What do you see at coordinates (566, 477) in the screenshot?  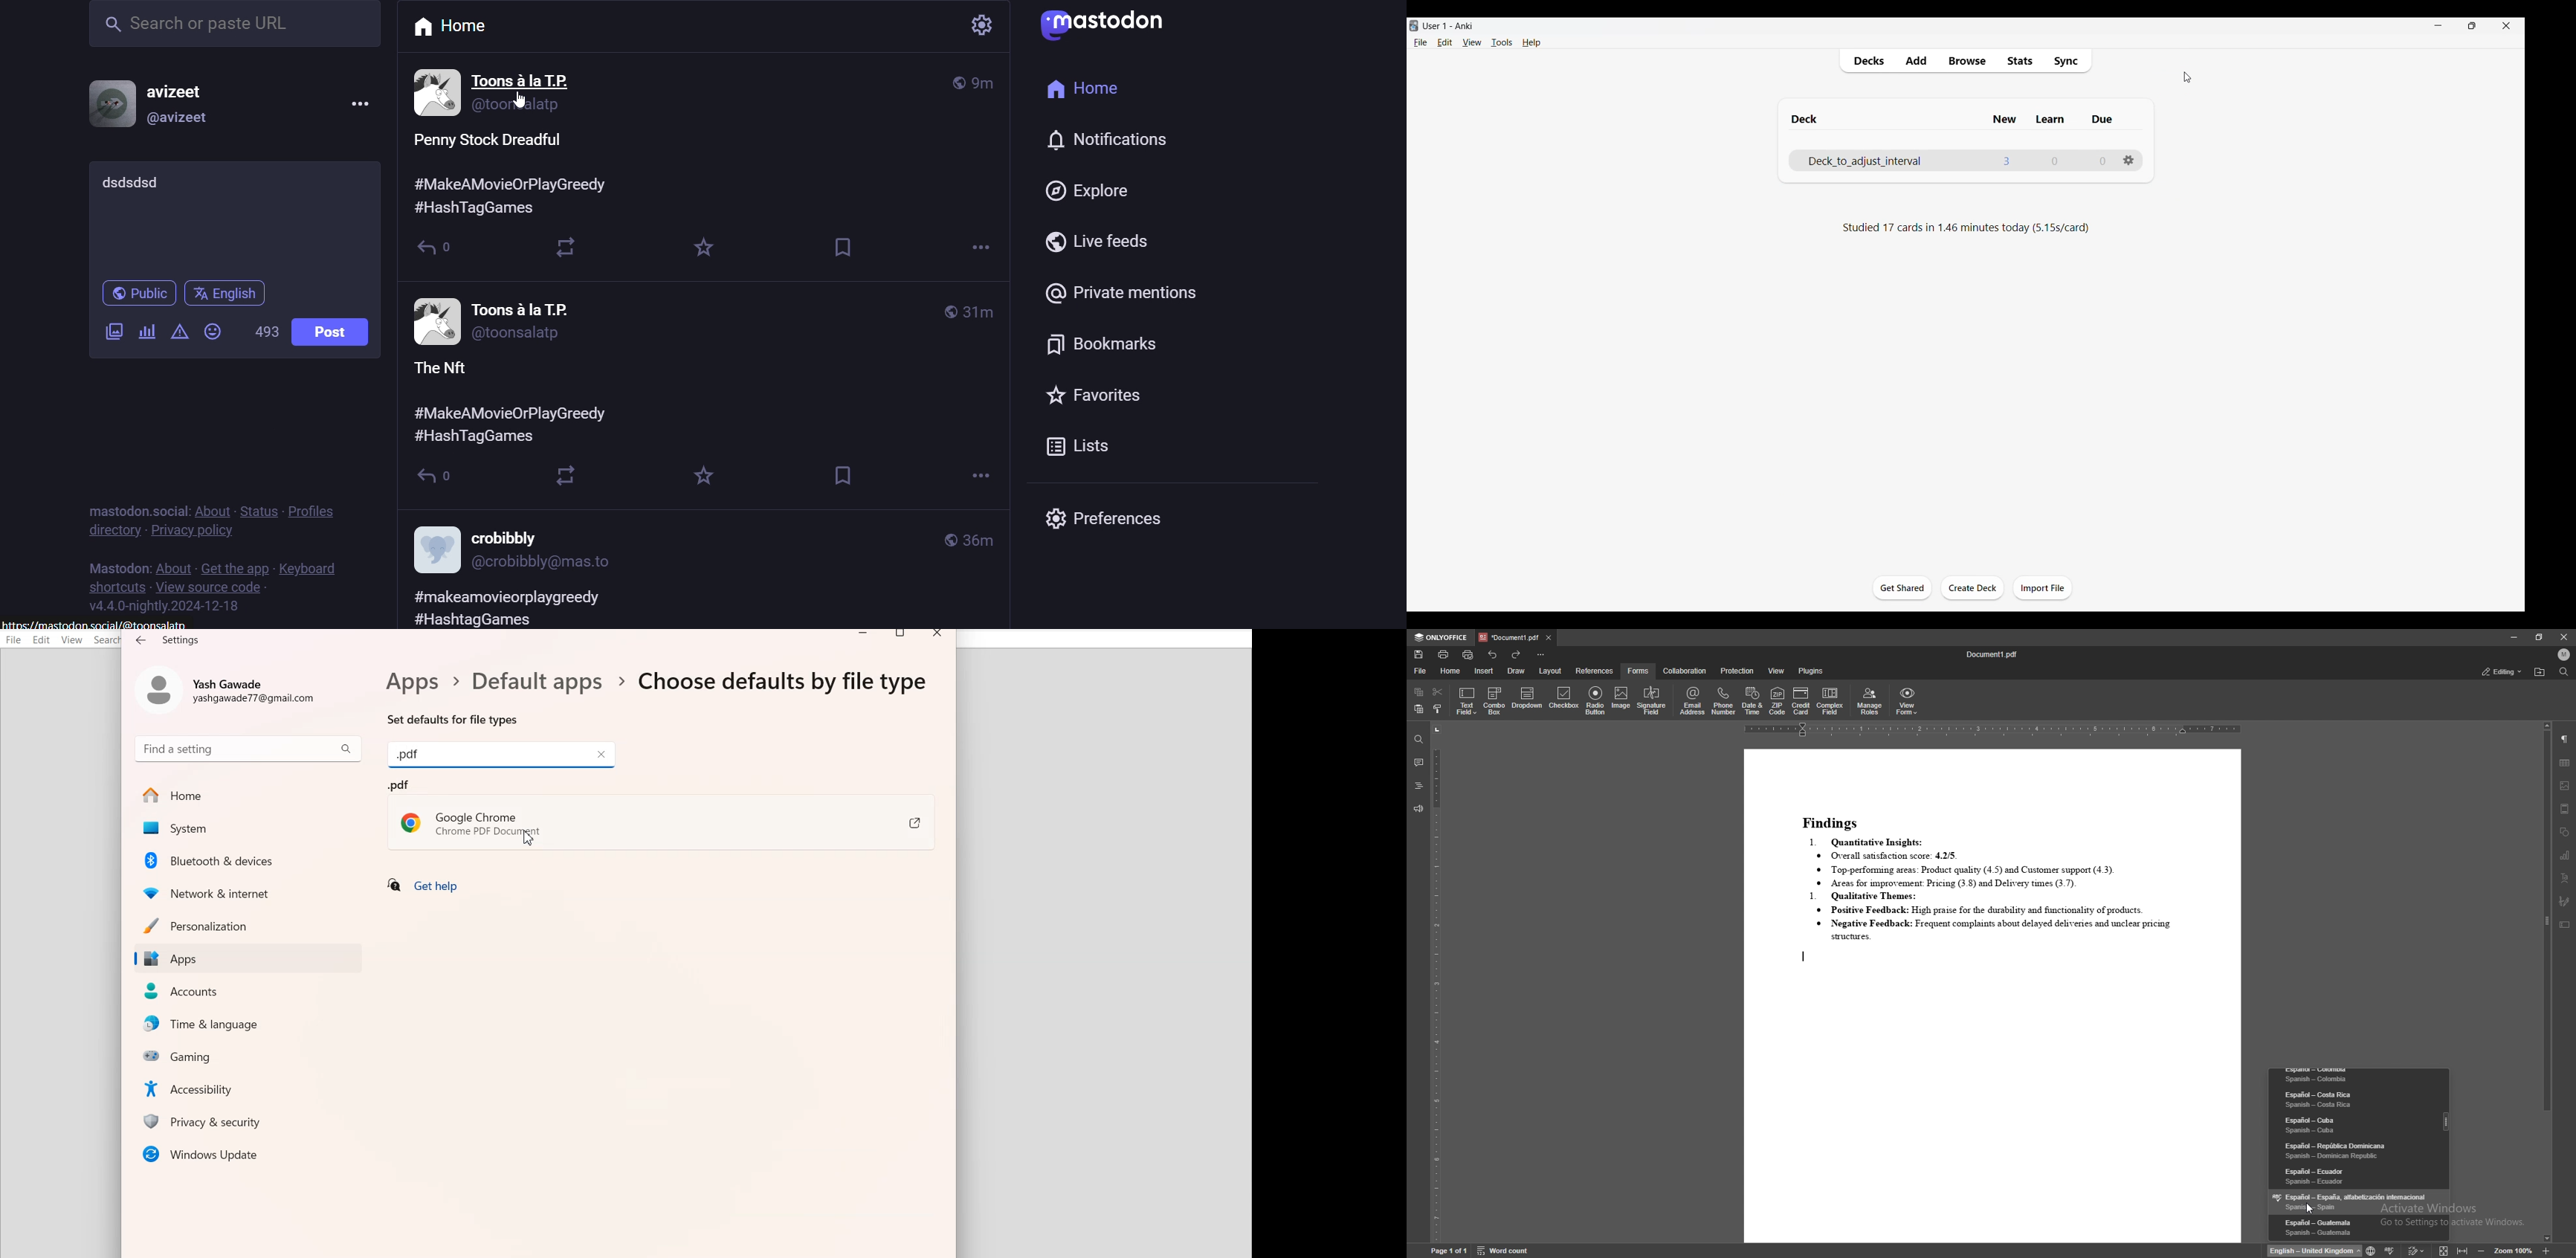 I see `` at bounding box center [566, 477].